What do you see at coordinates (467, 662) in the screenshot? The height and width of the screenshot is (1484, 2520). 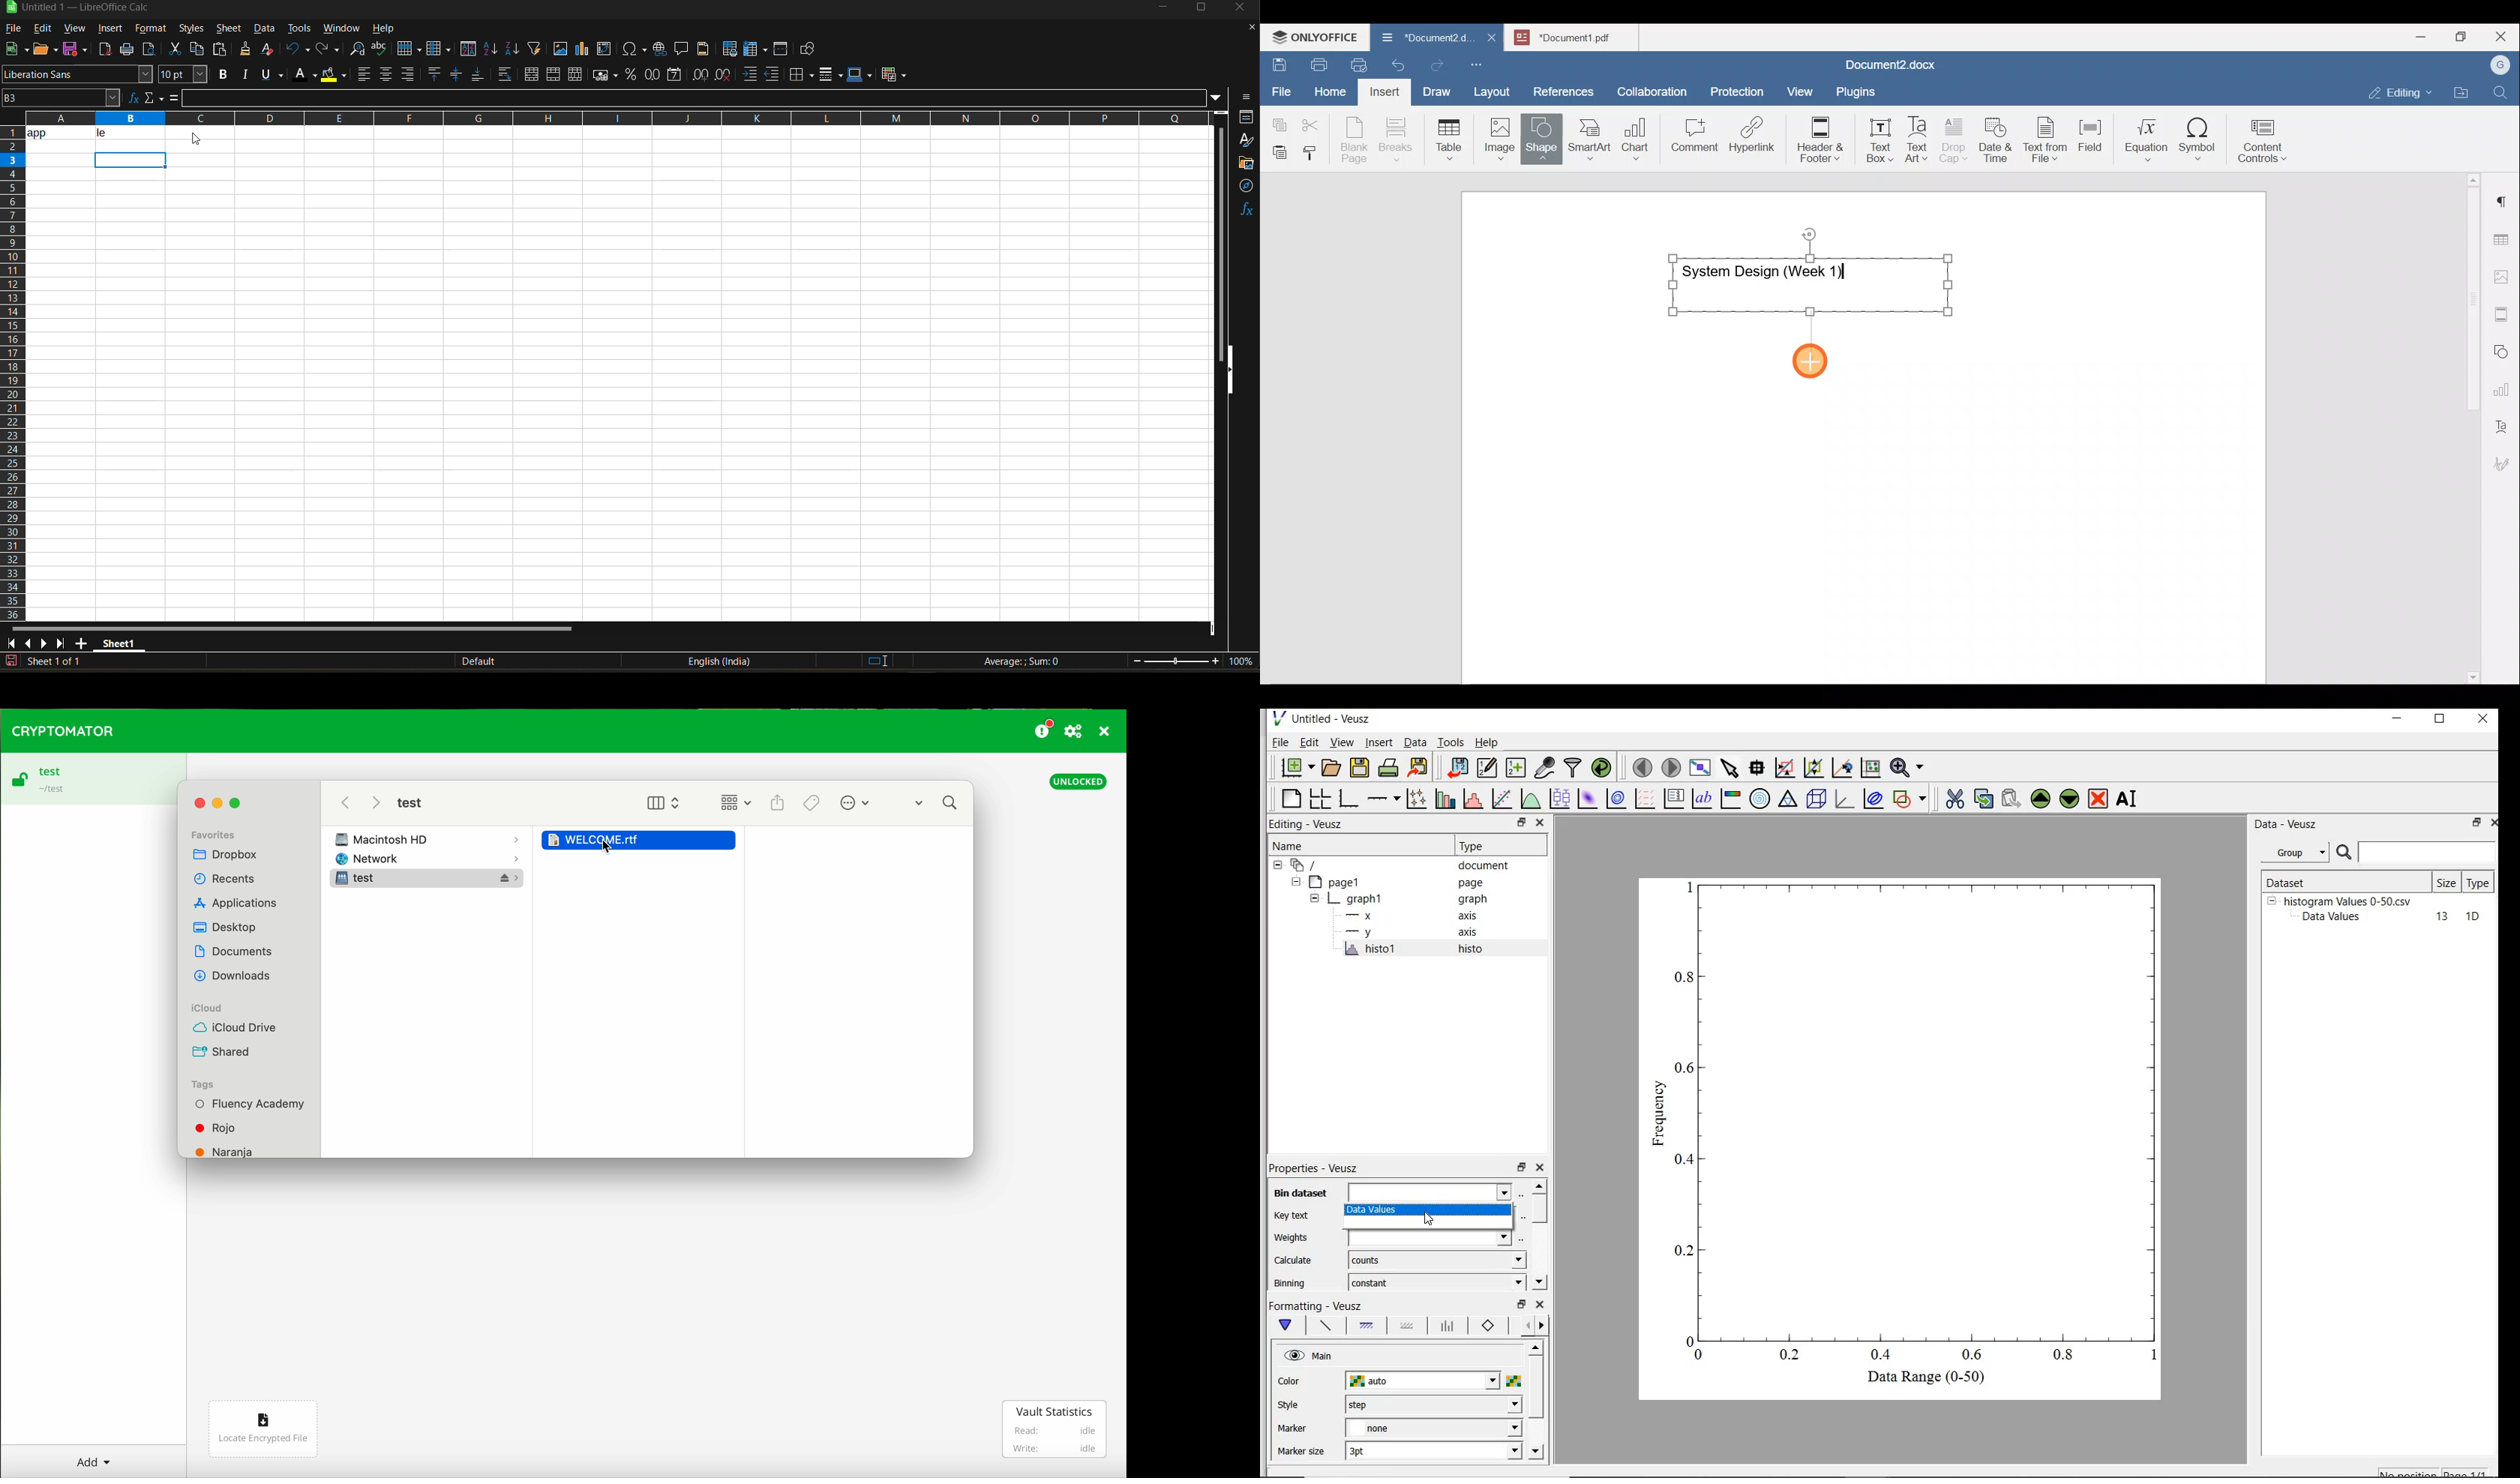 I see `Default` at bounding box center [467, 662].